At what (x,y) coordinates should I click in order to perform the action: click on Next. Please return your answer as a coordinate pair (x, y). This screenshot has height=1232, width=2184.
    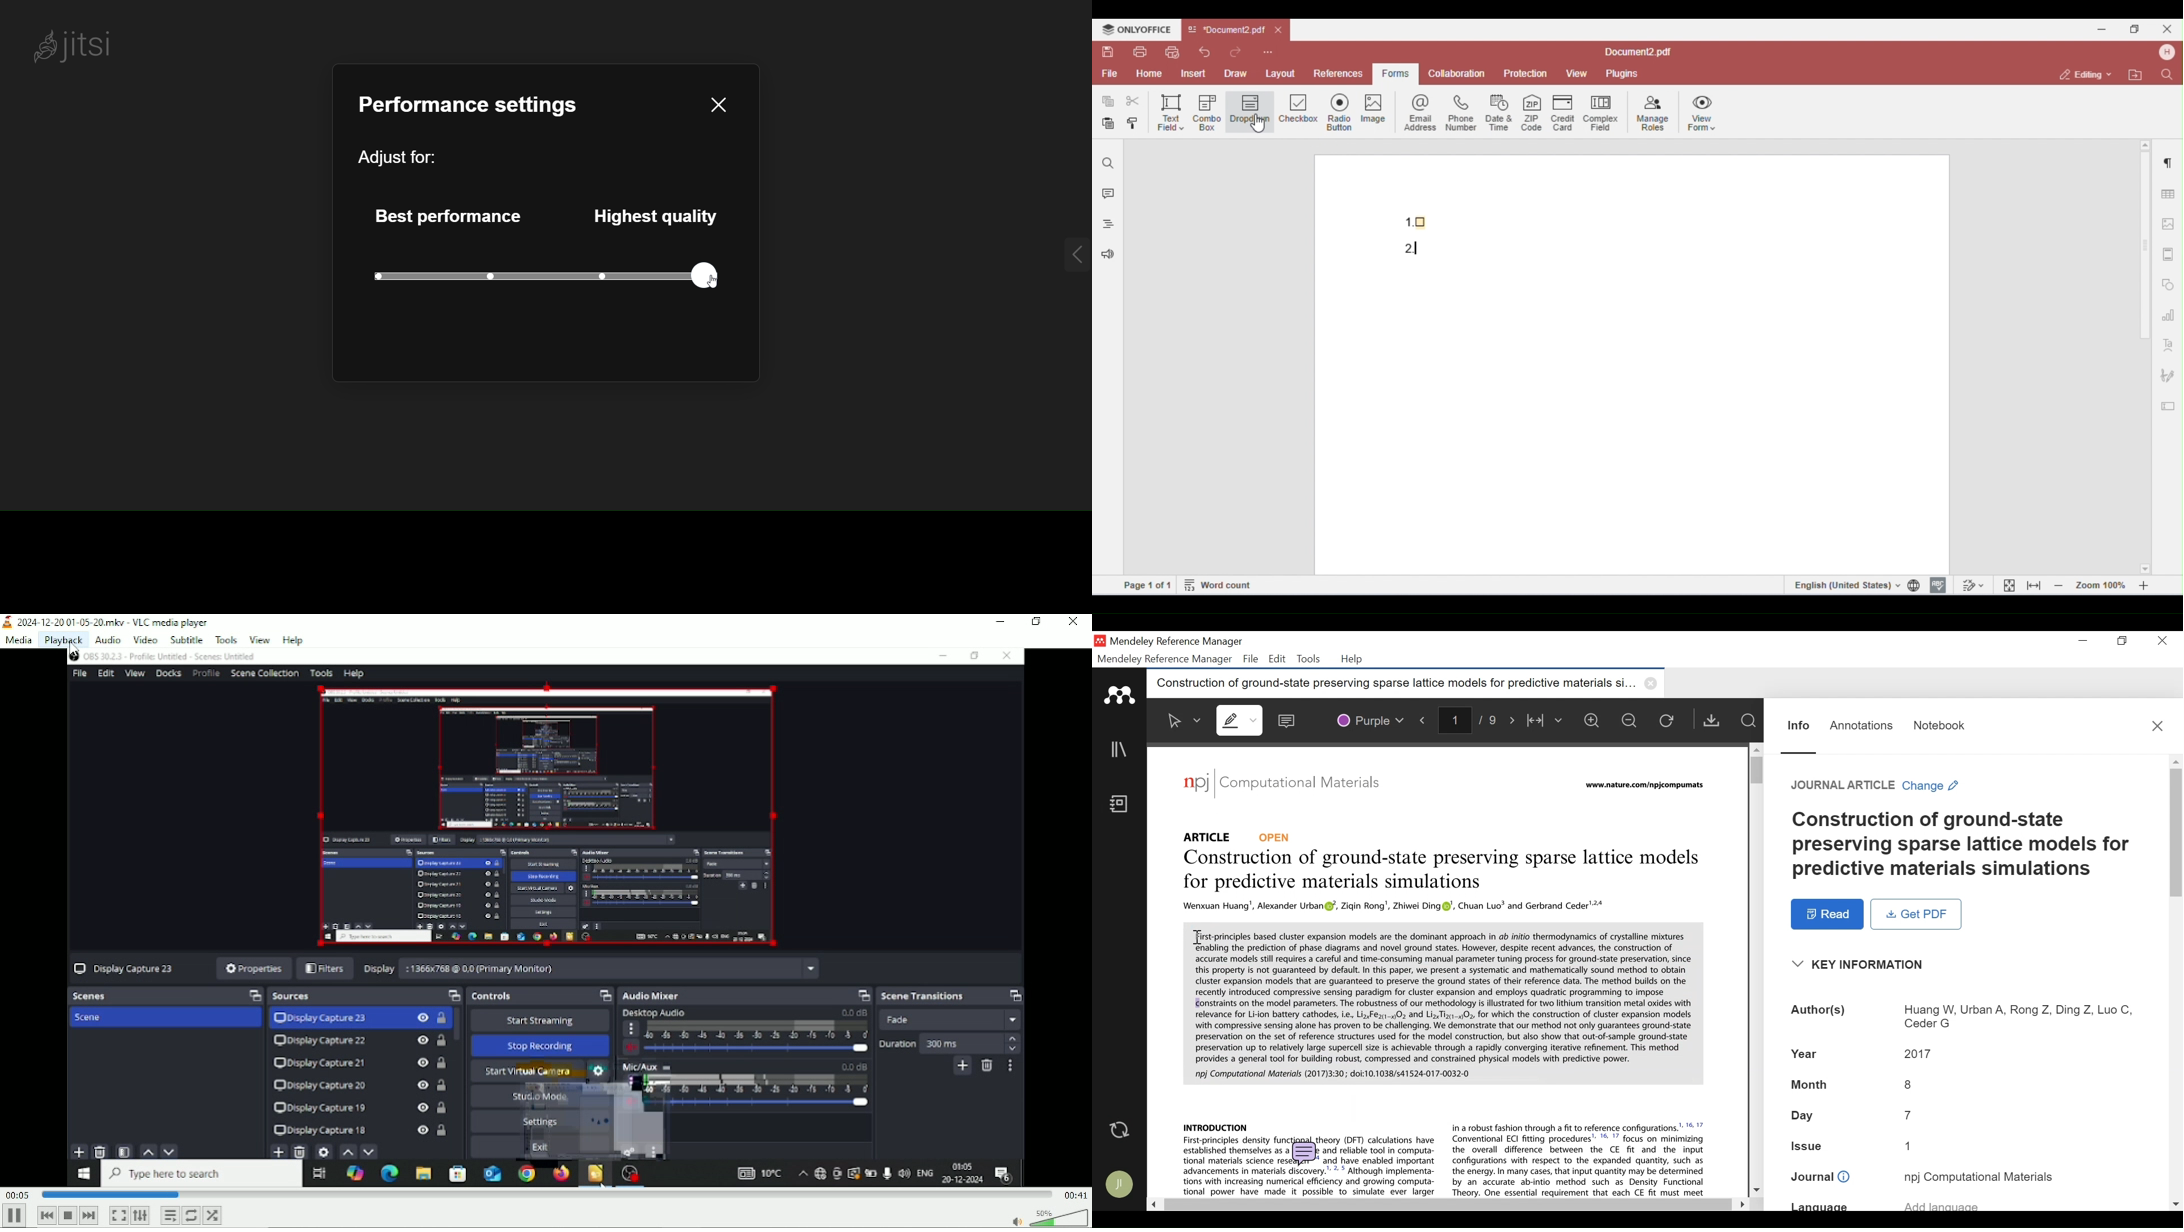
    Looking at the image, I should click on (89, 1215).